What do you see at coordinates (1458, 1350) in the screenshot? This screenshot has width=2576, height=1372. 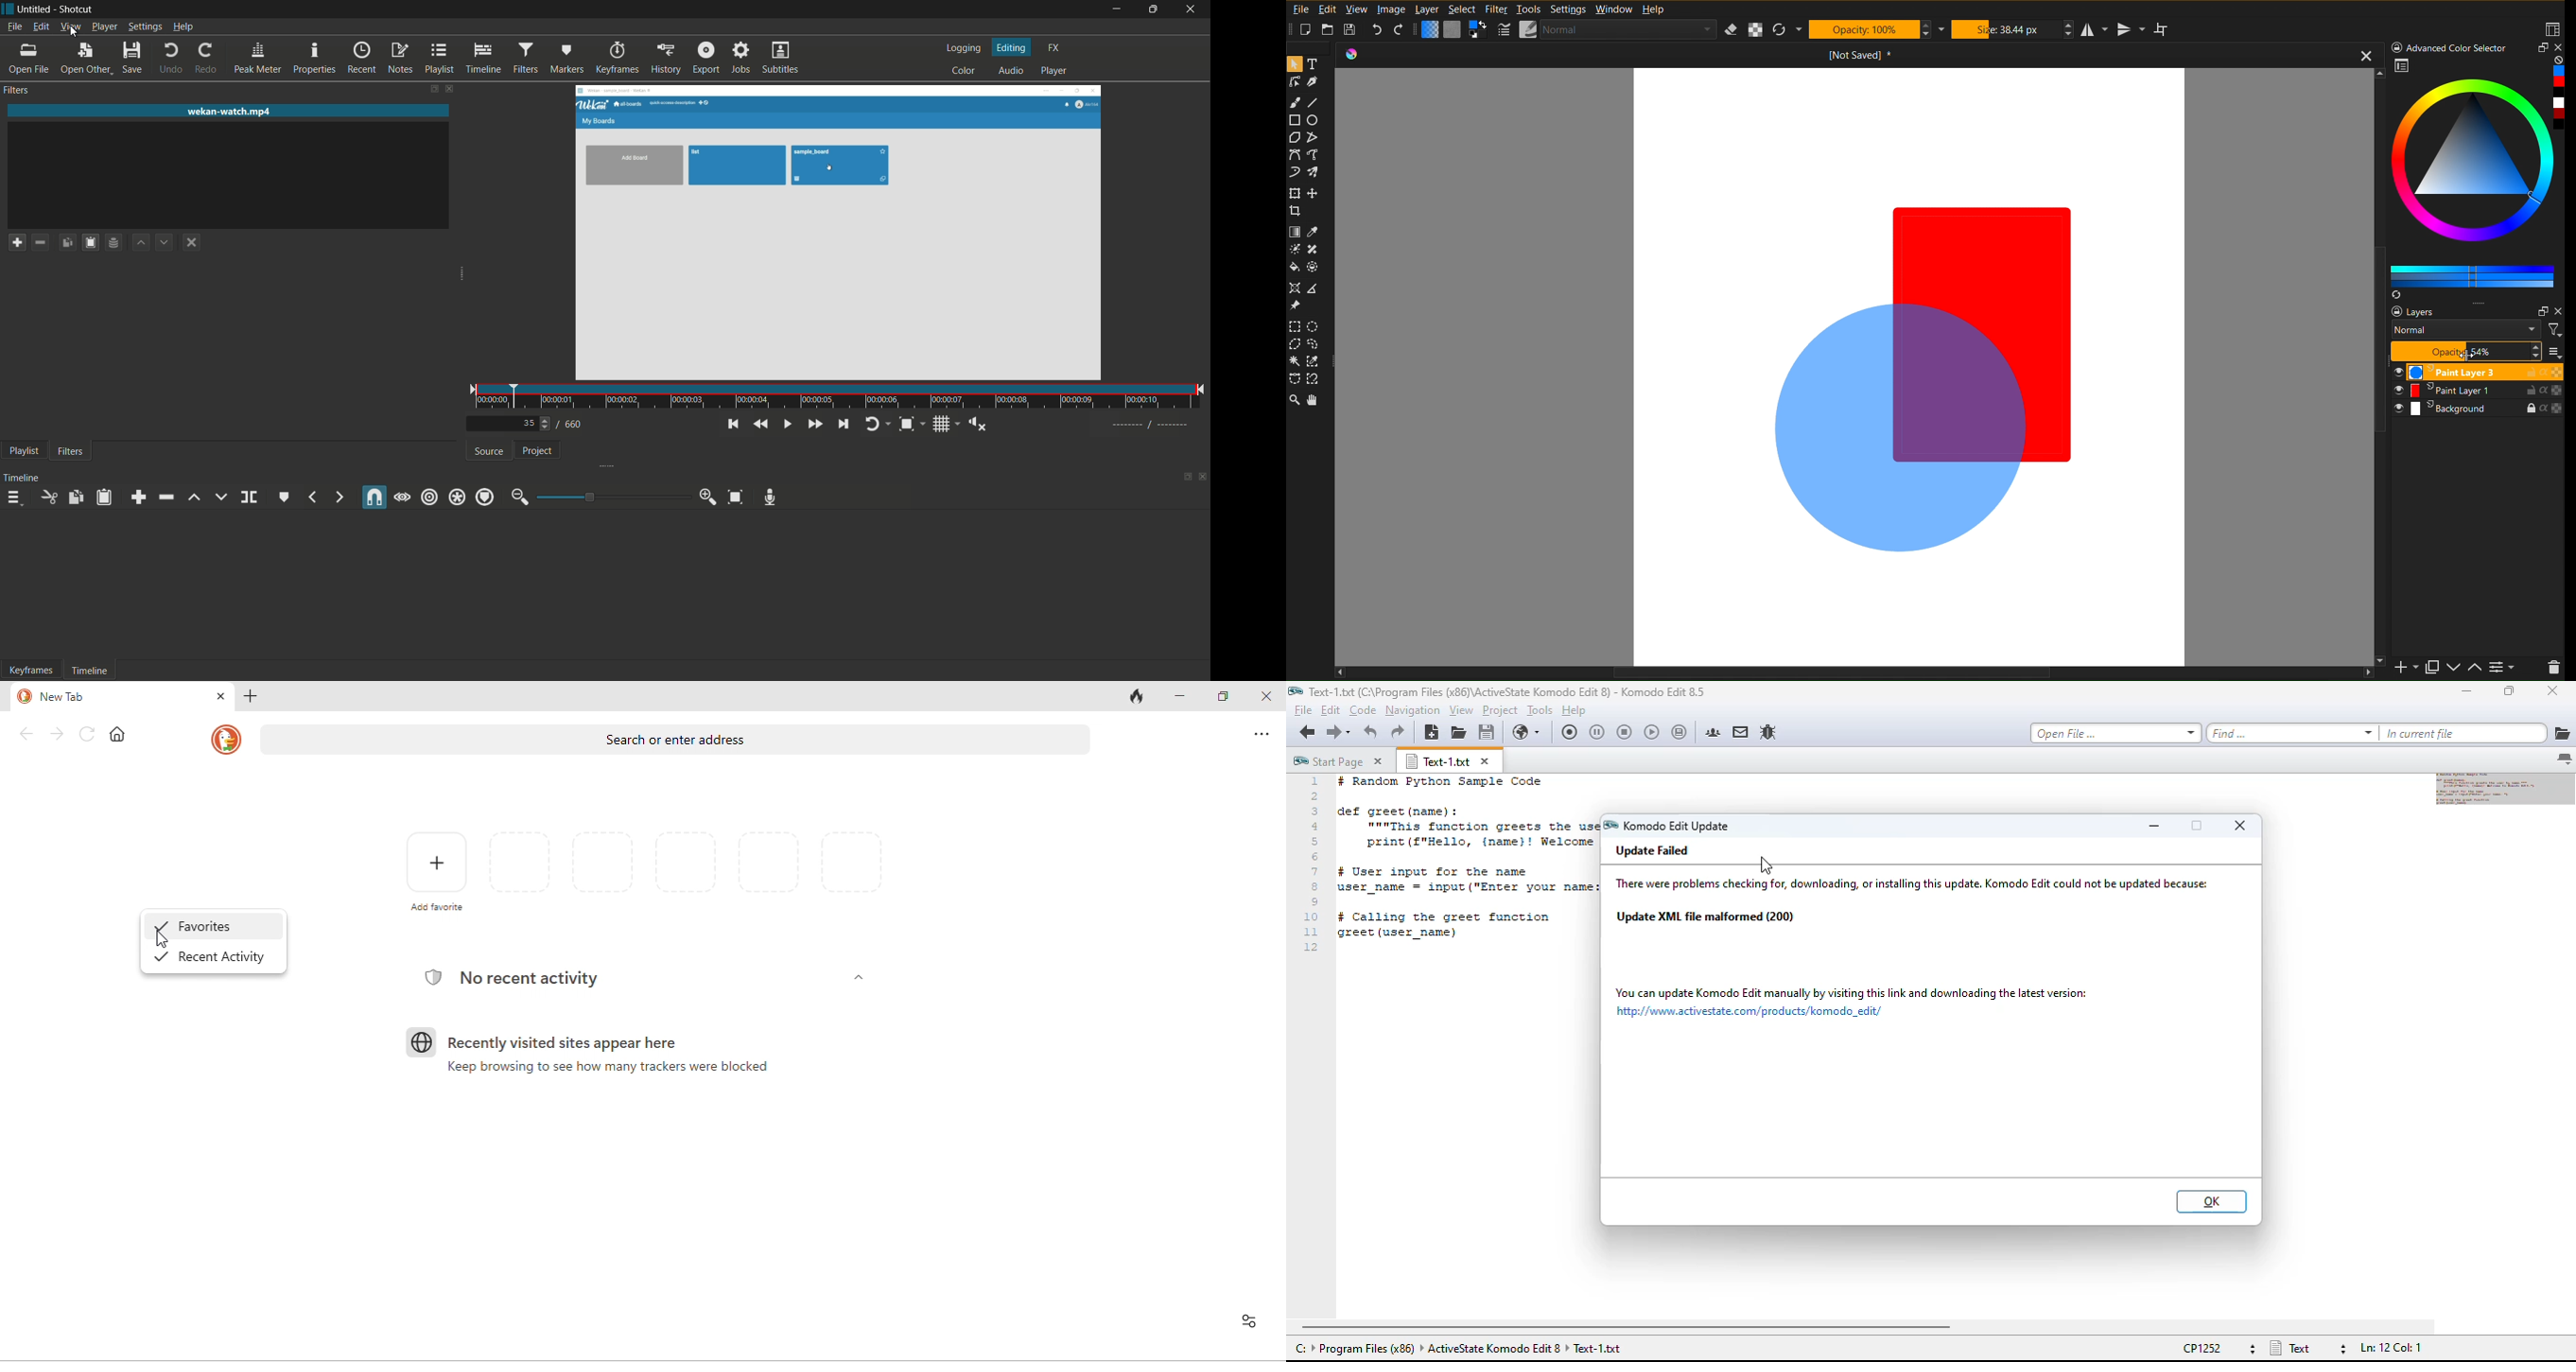 I see `text-1 program files` at bounding box center [1458, 1350].